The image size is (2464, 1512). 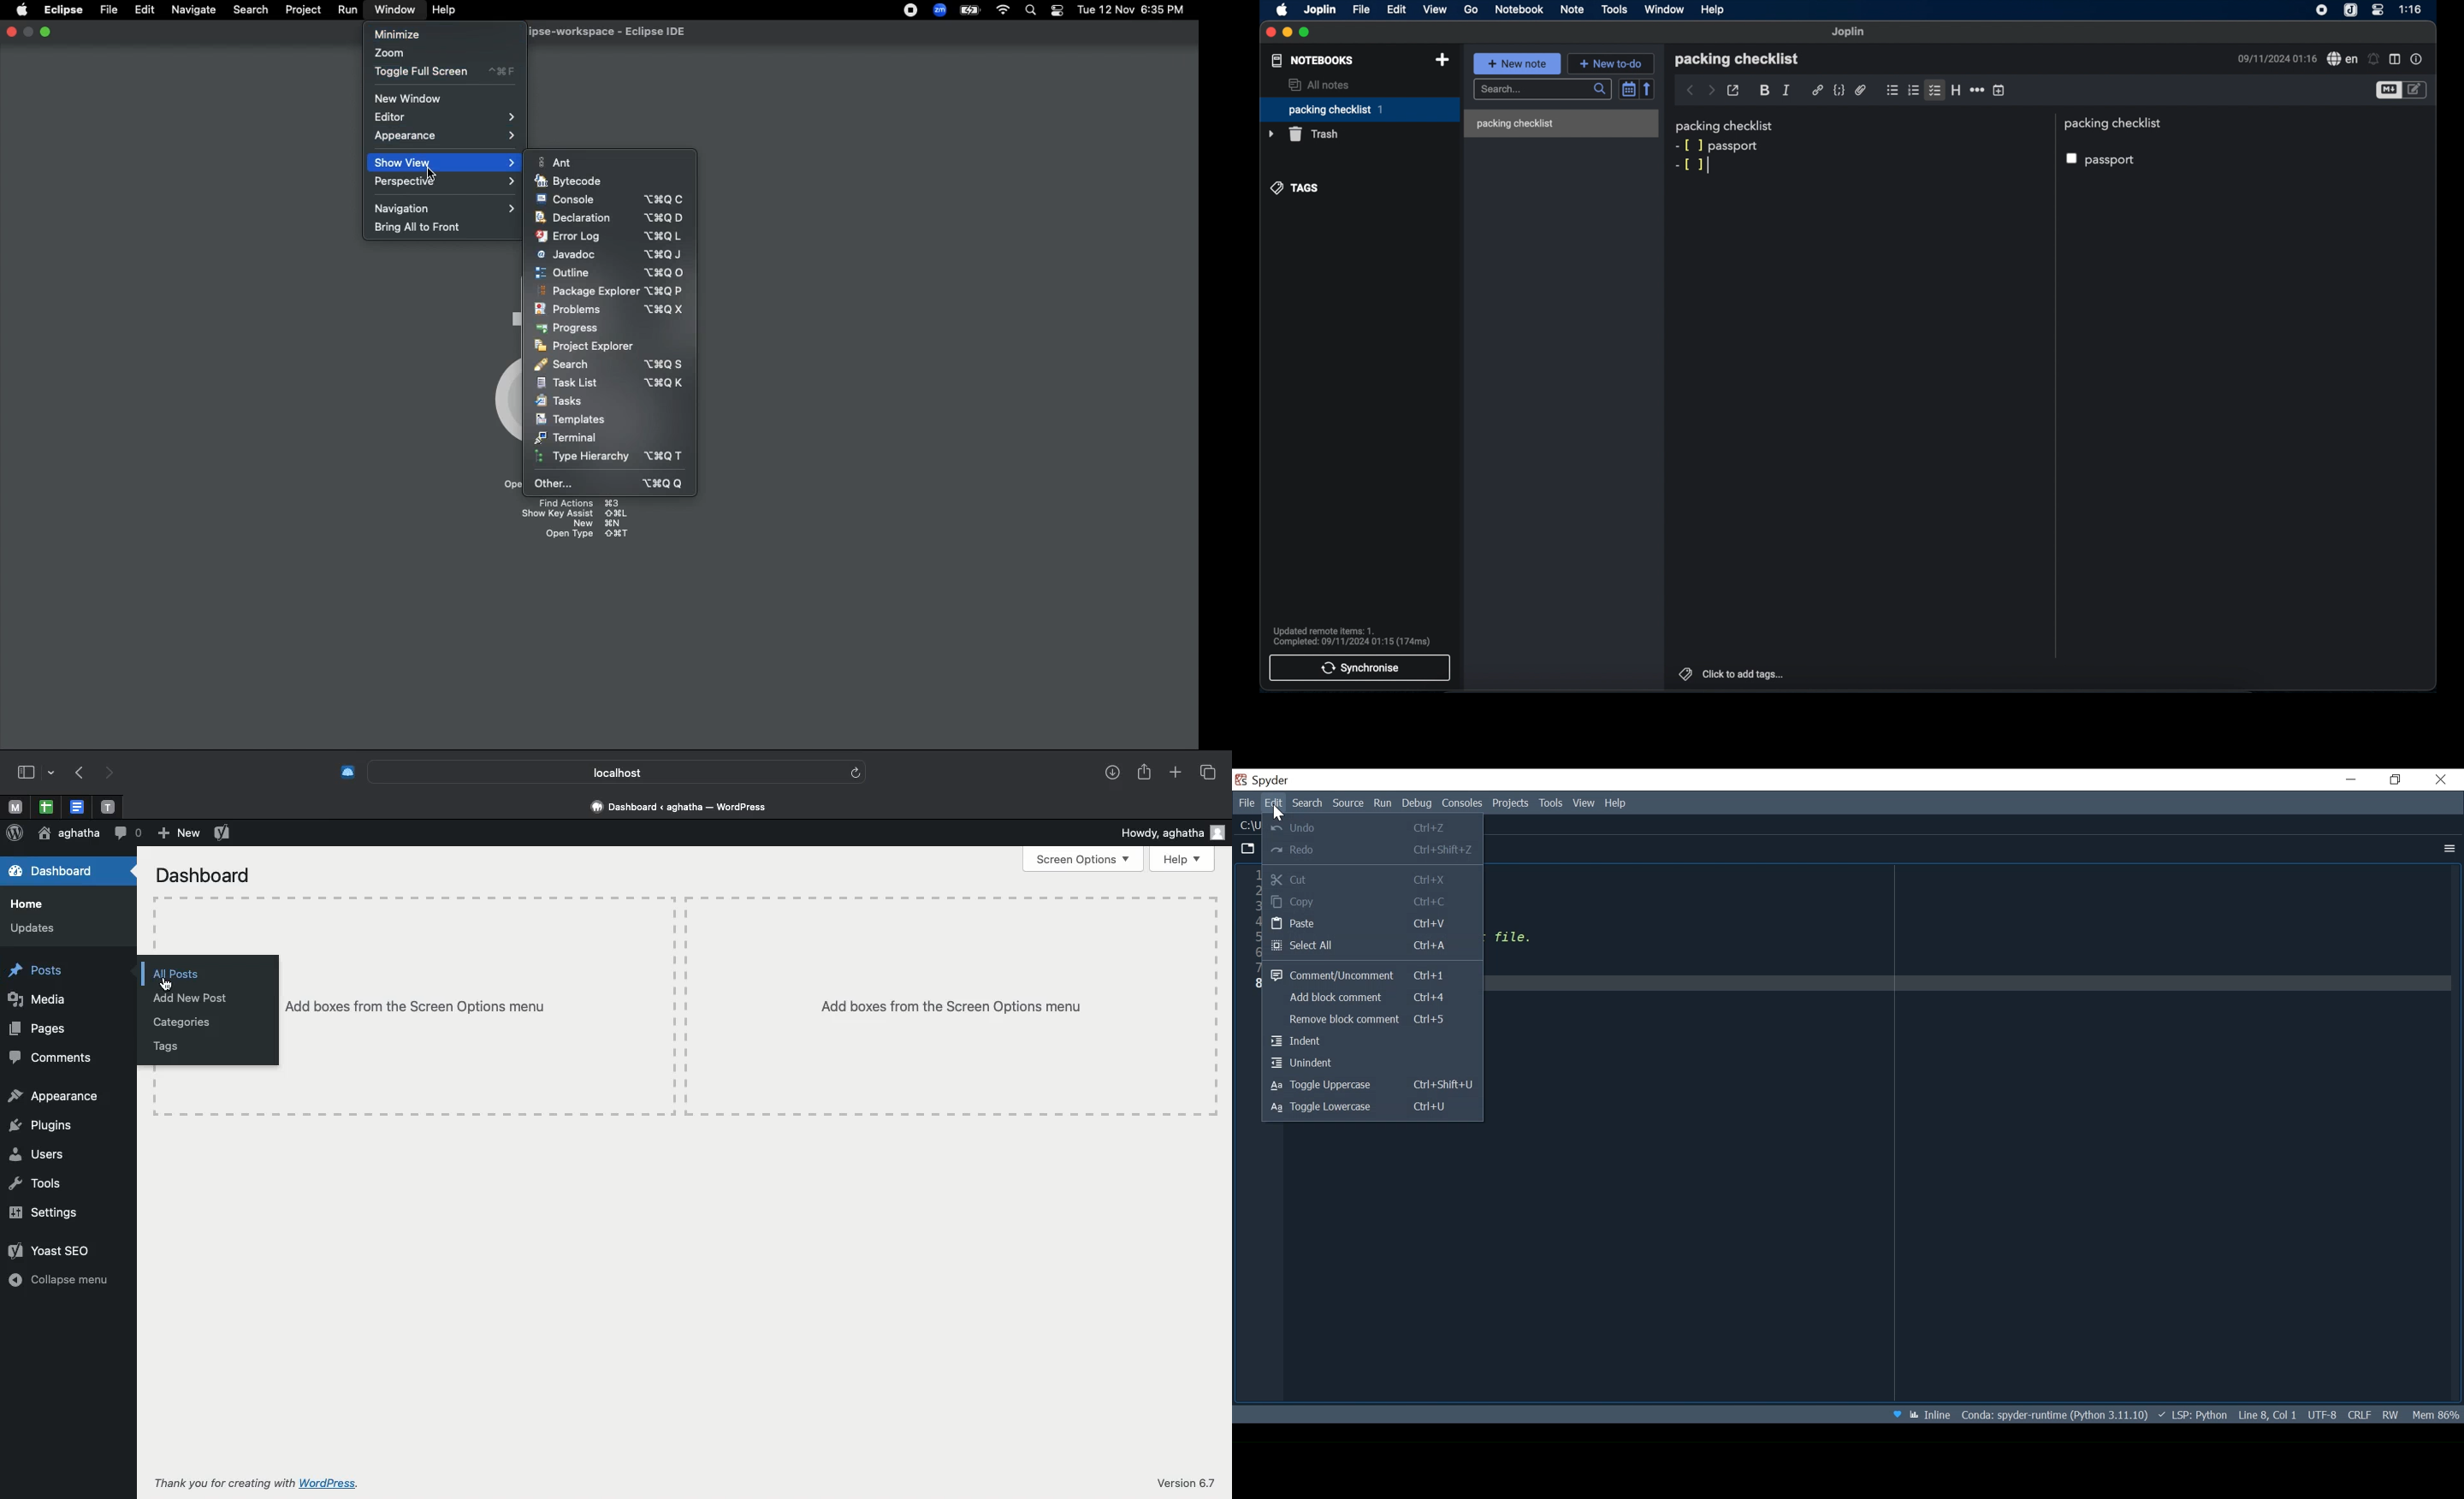 I want to click on Help, so click(x=1616, y=805).